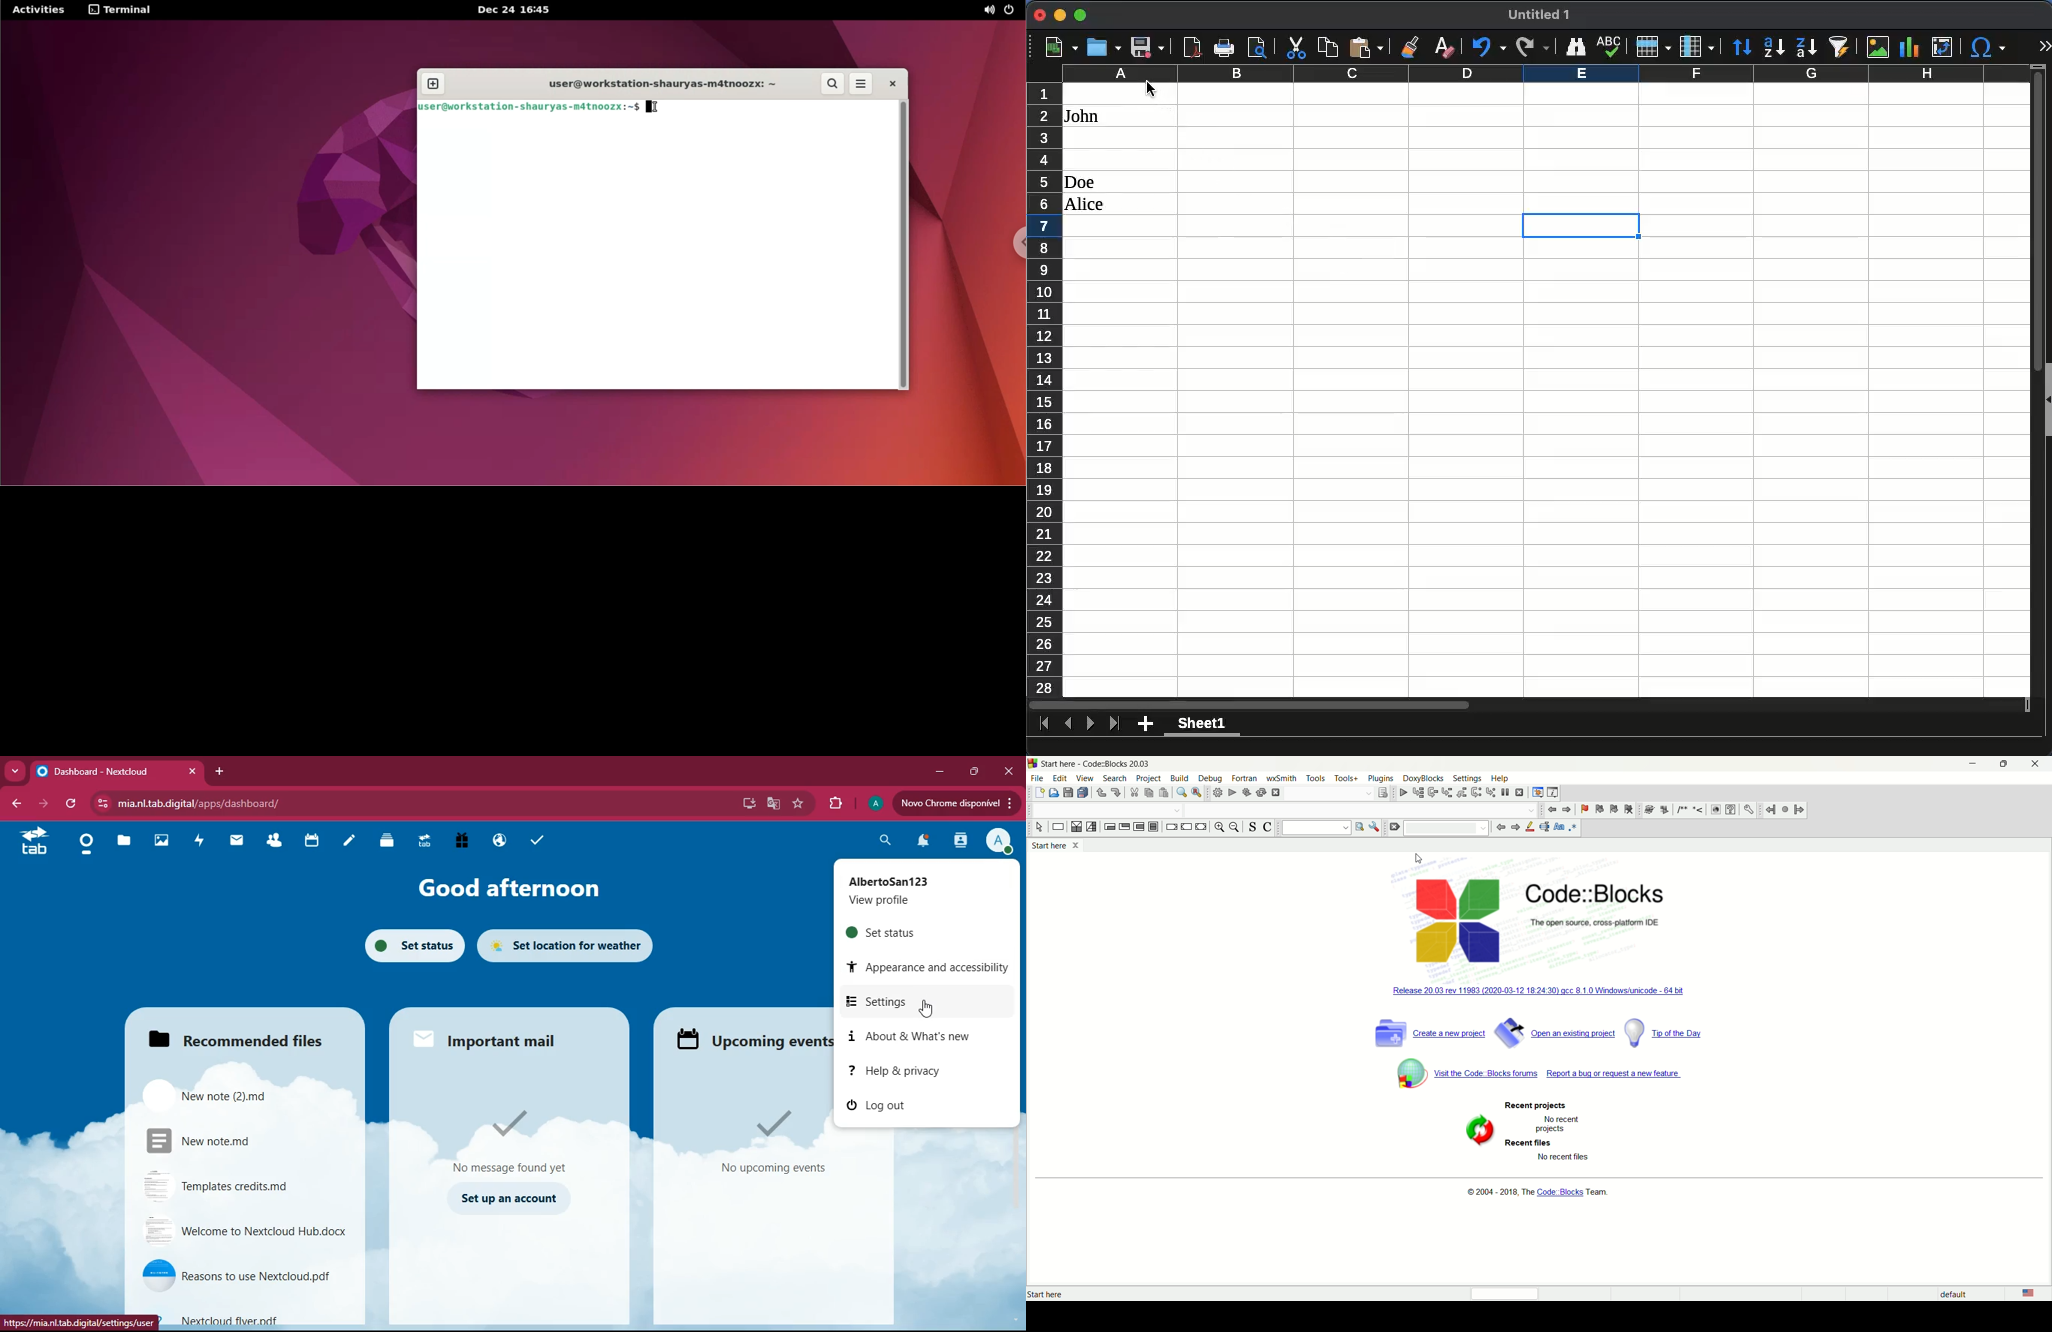  Describe the element at coordinates (229, 1186) in the screenshot. I see `file` at that location.